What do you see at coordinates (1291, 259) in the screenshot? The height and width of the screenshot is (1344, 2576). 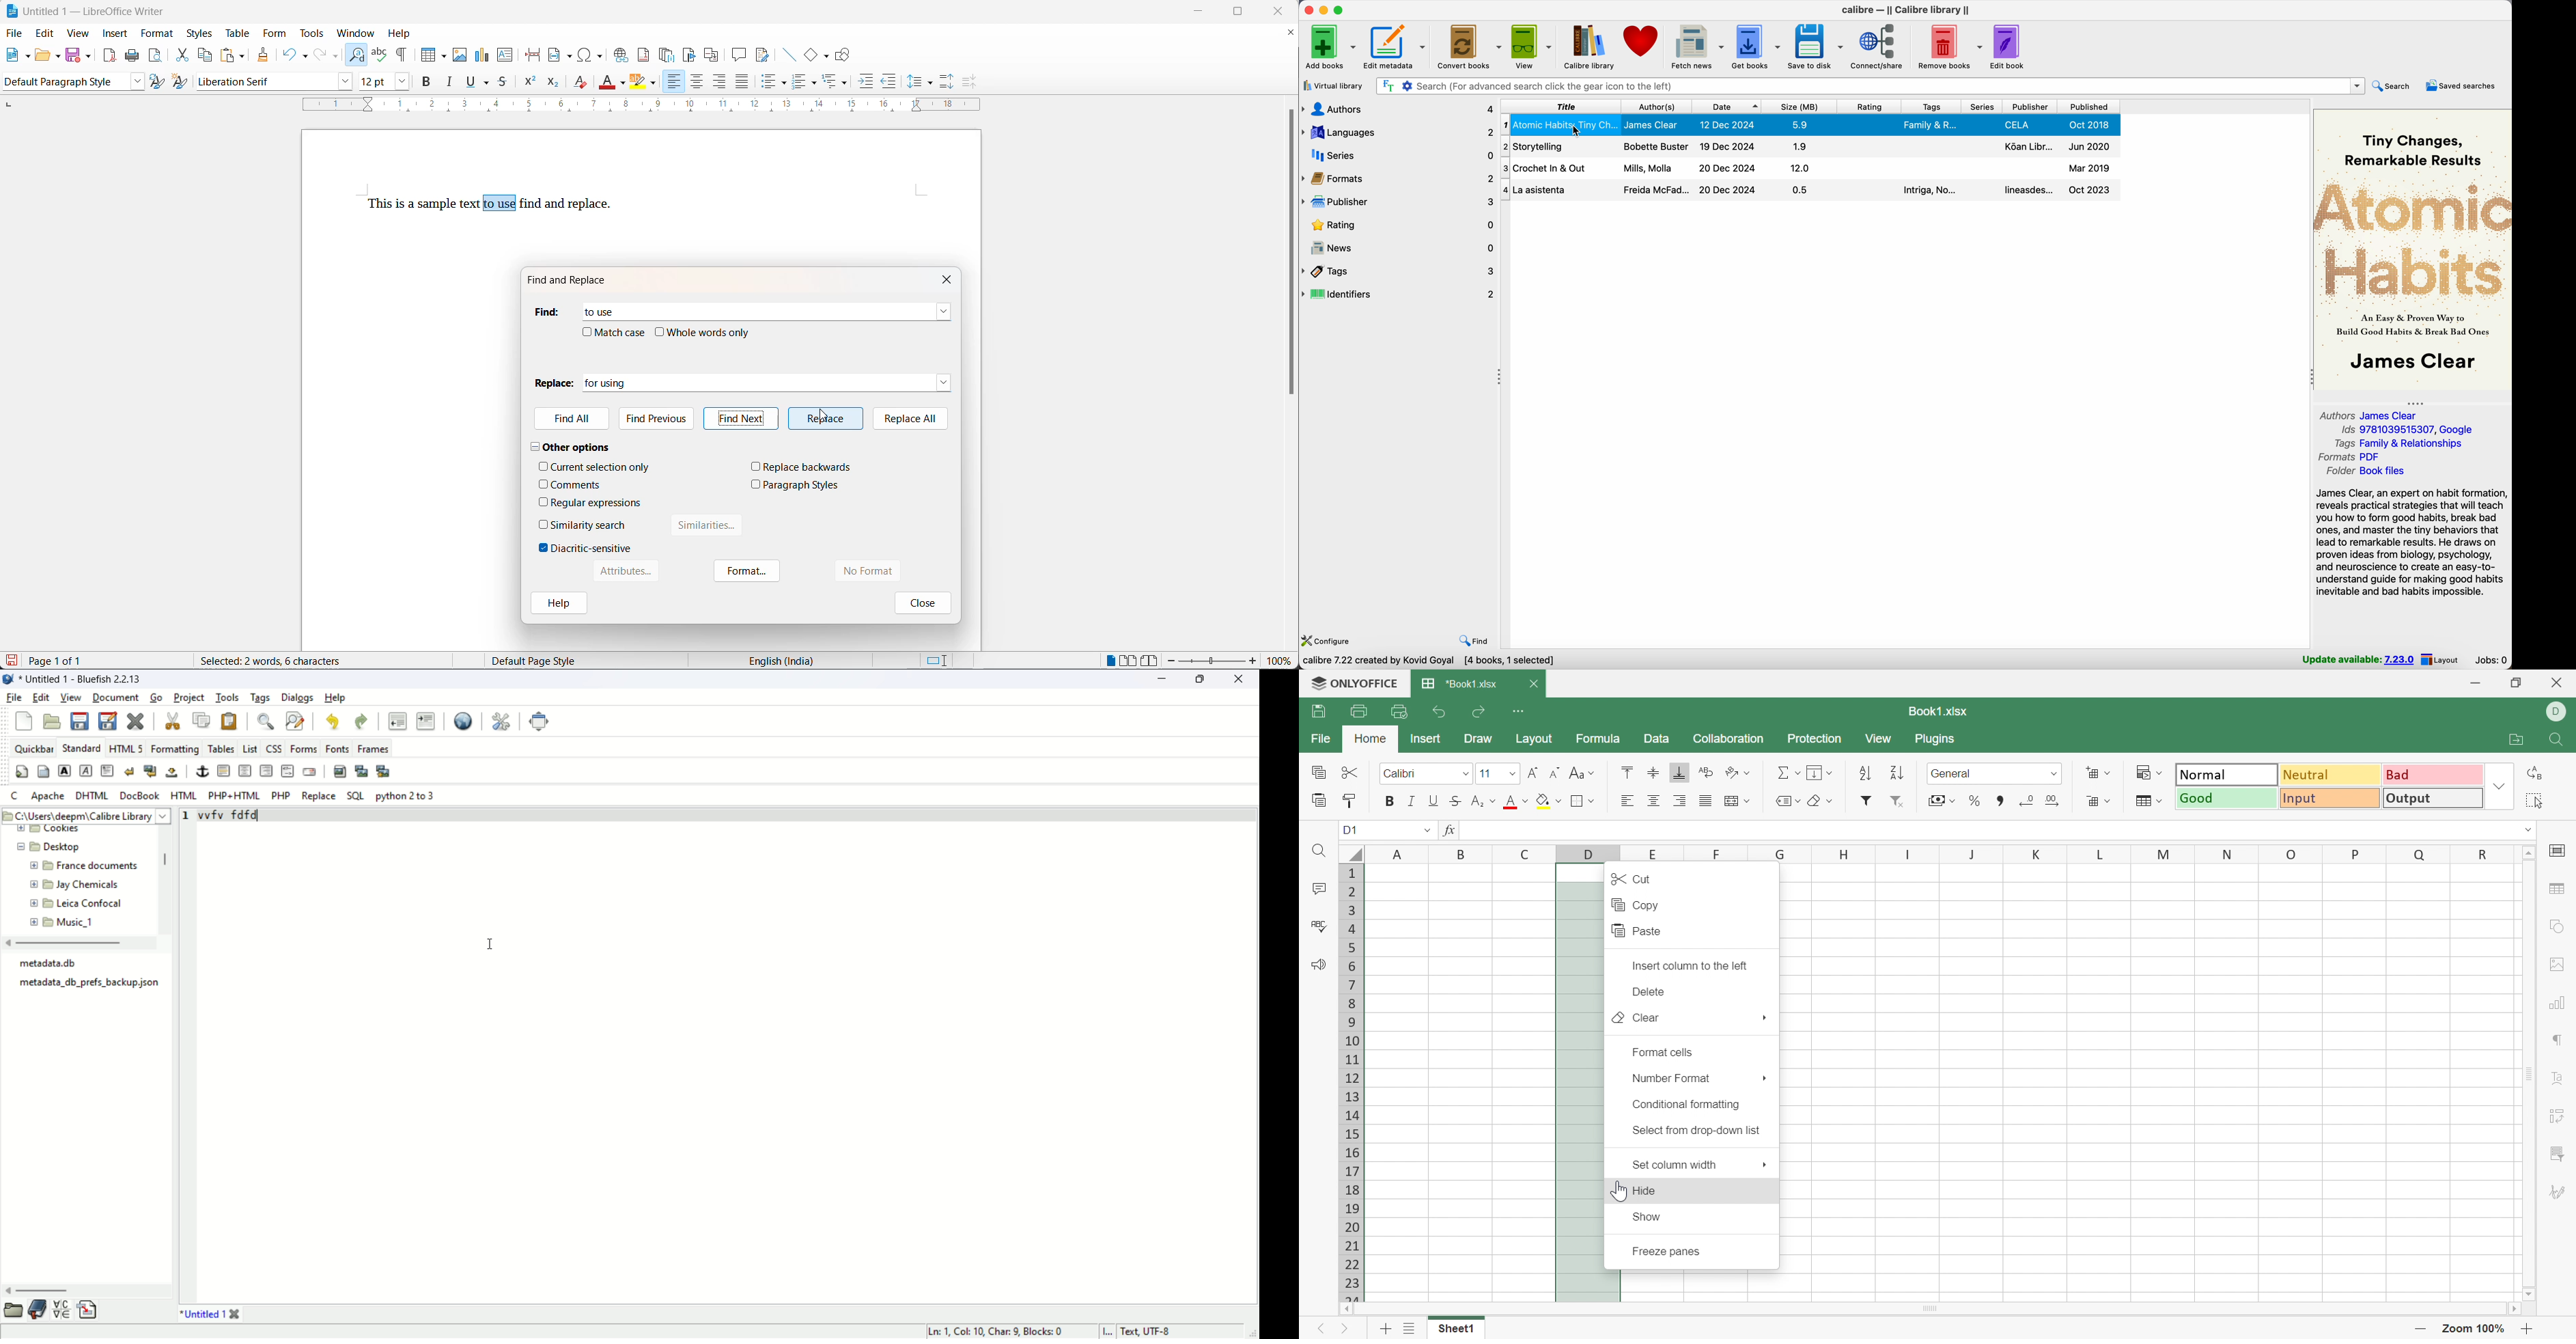 I see `scroll bar` at bounding box center [1291, 259].